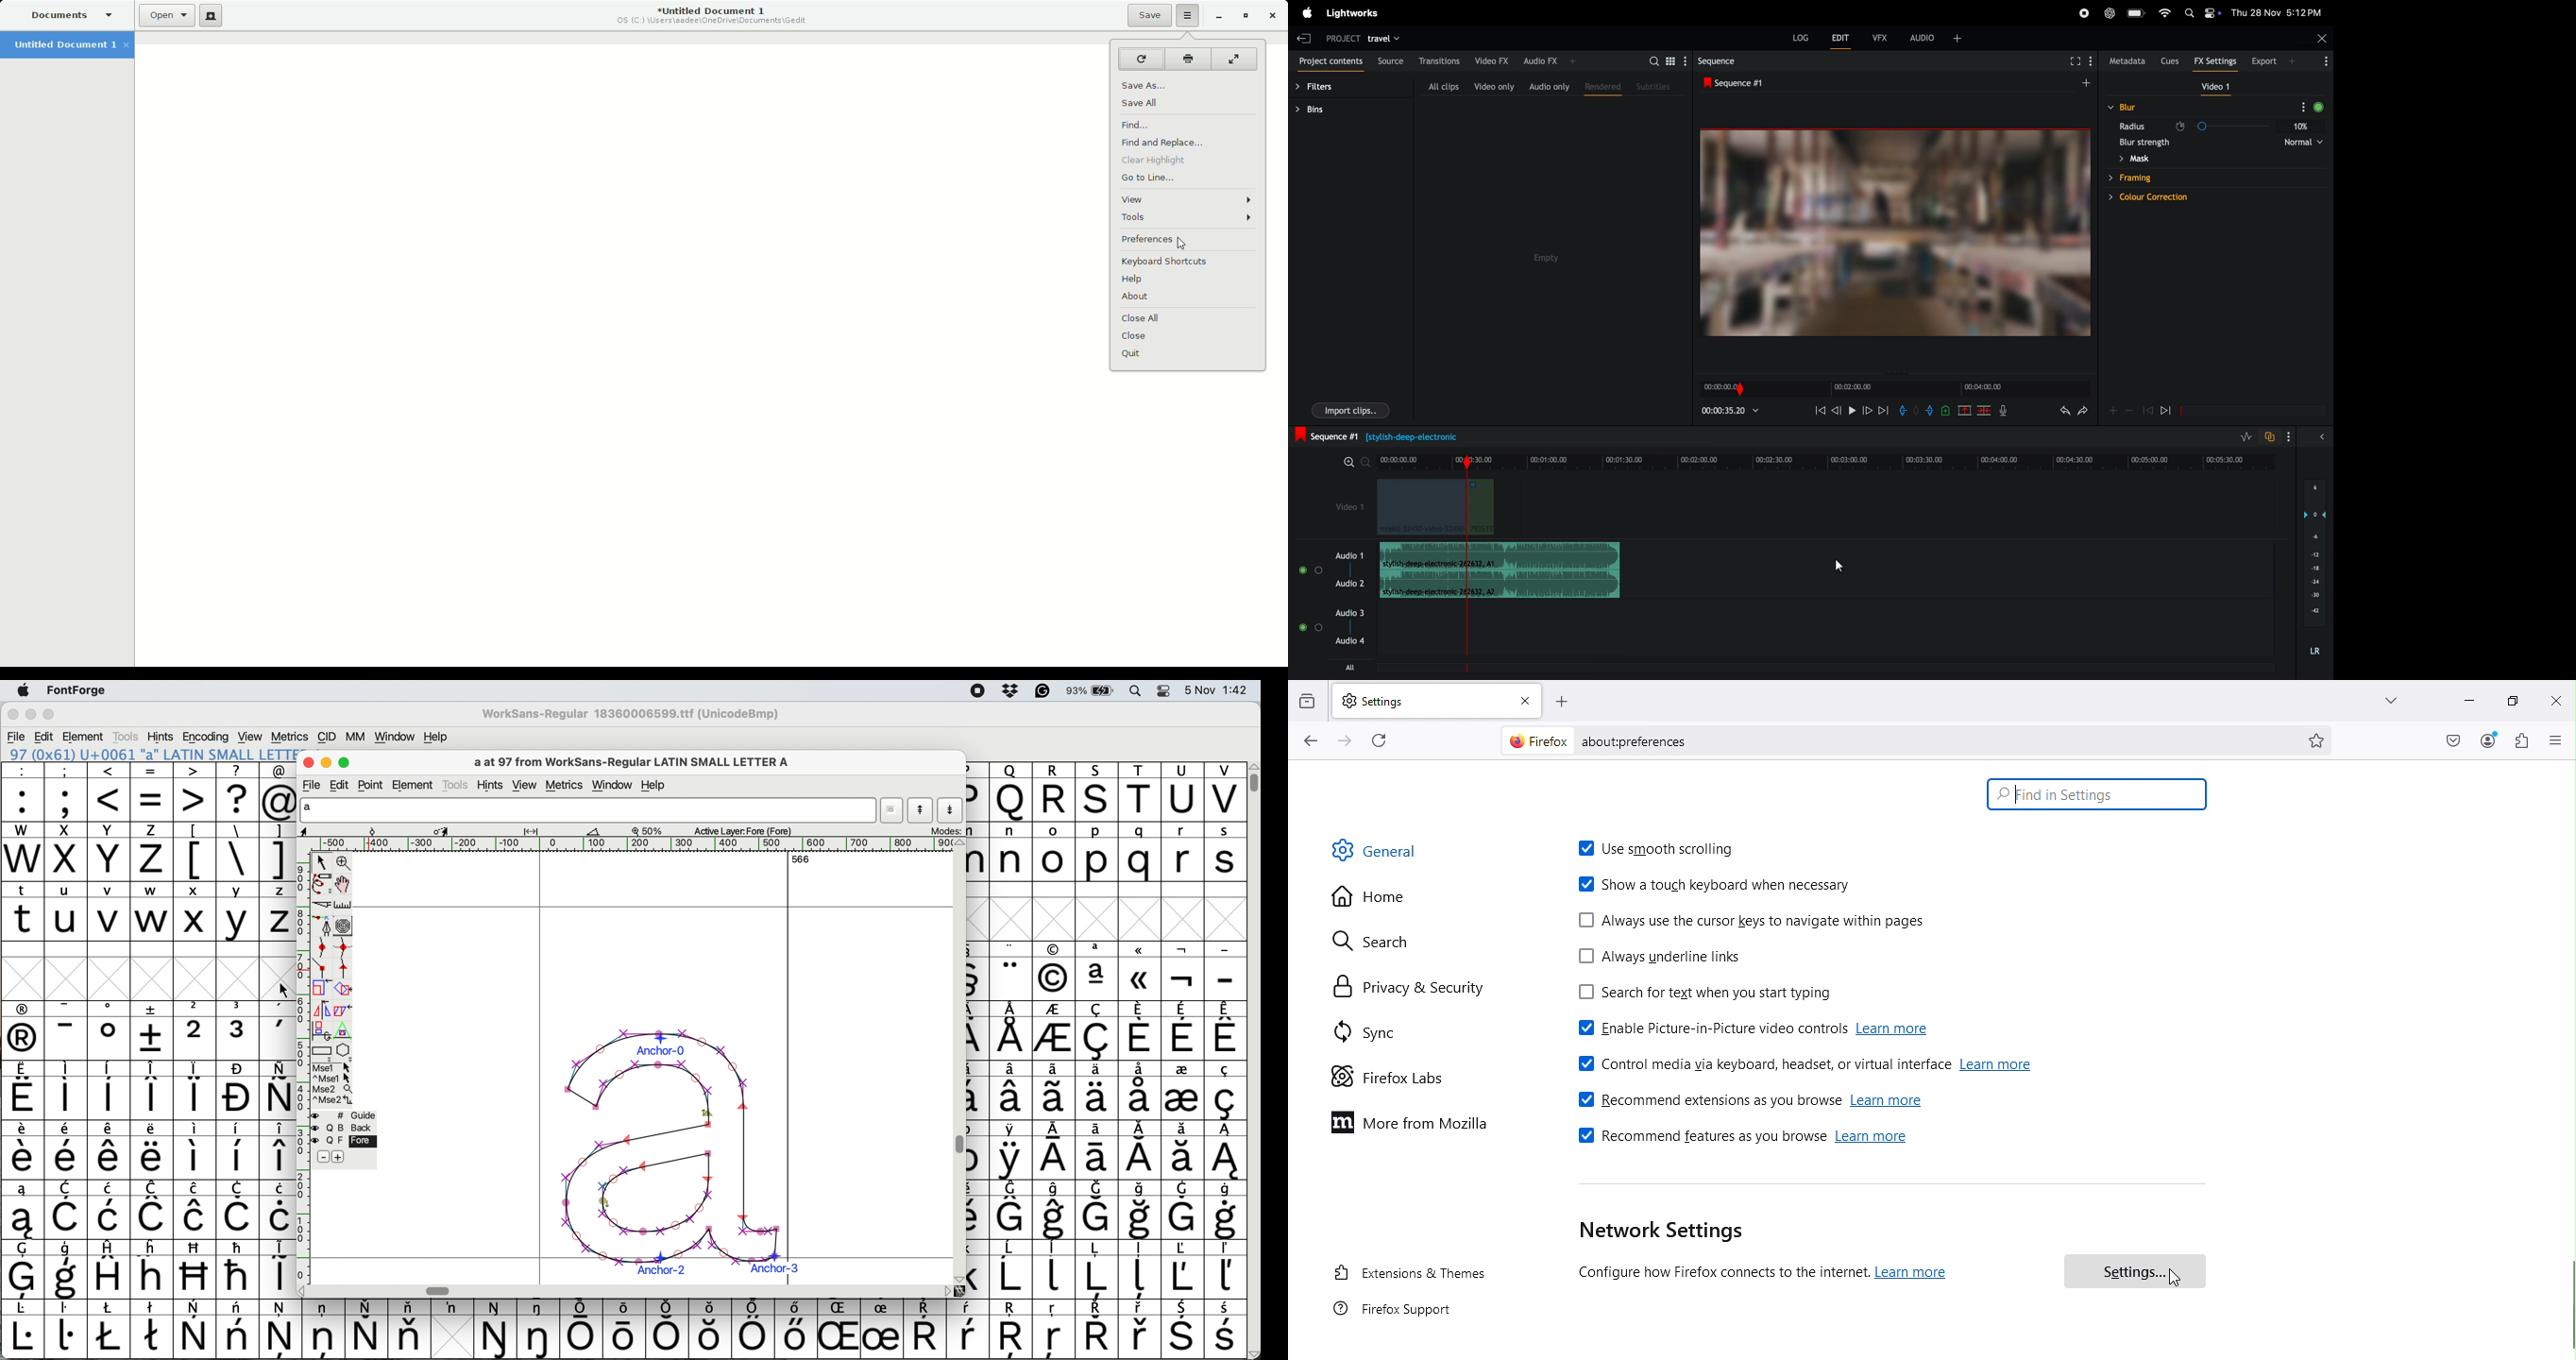 This screenshot has height=1372, width=2576. What do you see at coordinates (152, 851) in the screenshot?
I see `z` at bounding box center [152, 851].